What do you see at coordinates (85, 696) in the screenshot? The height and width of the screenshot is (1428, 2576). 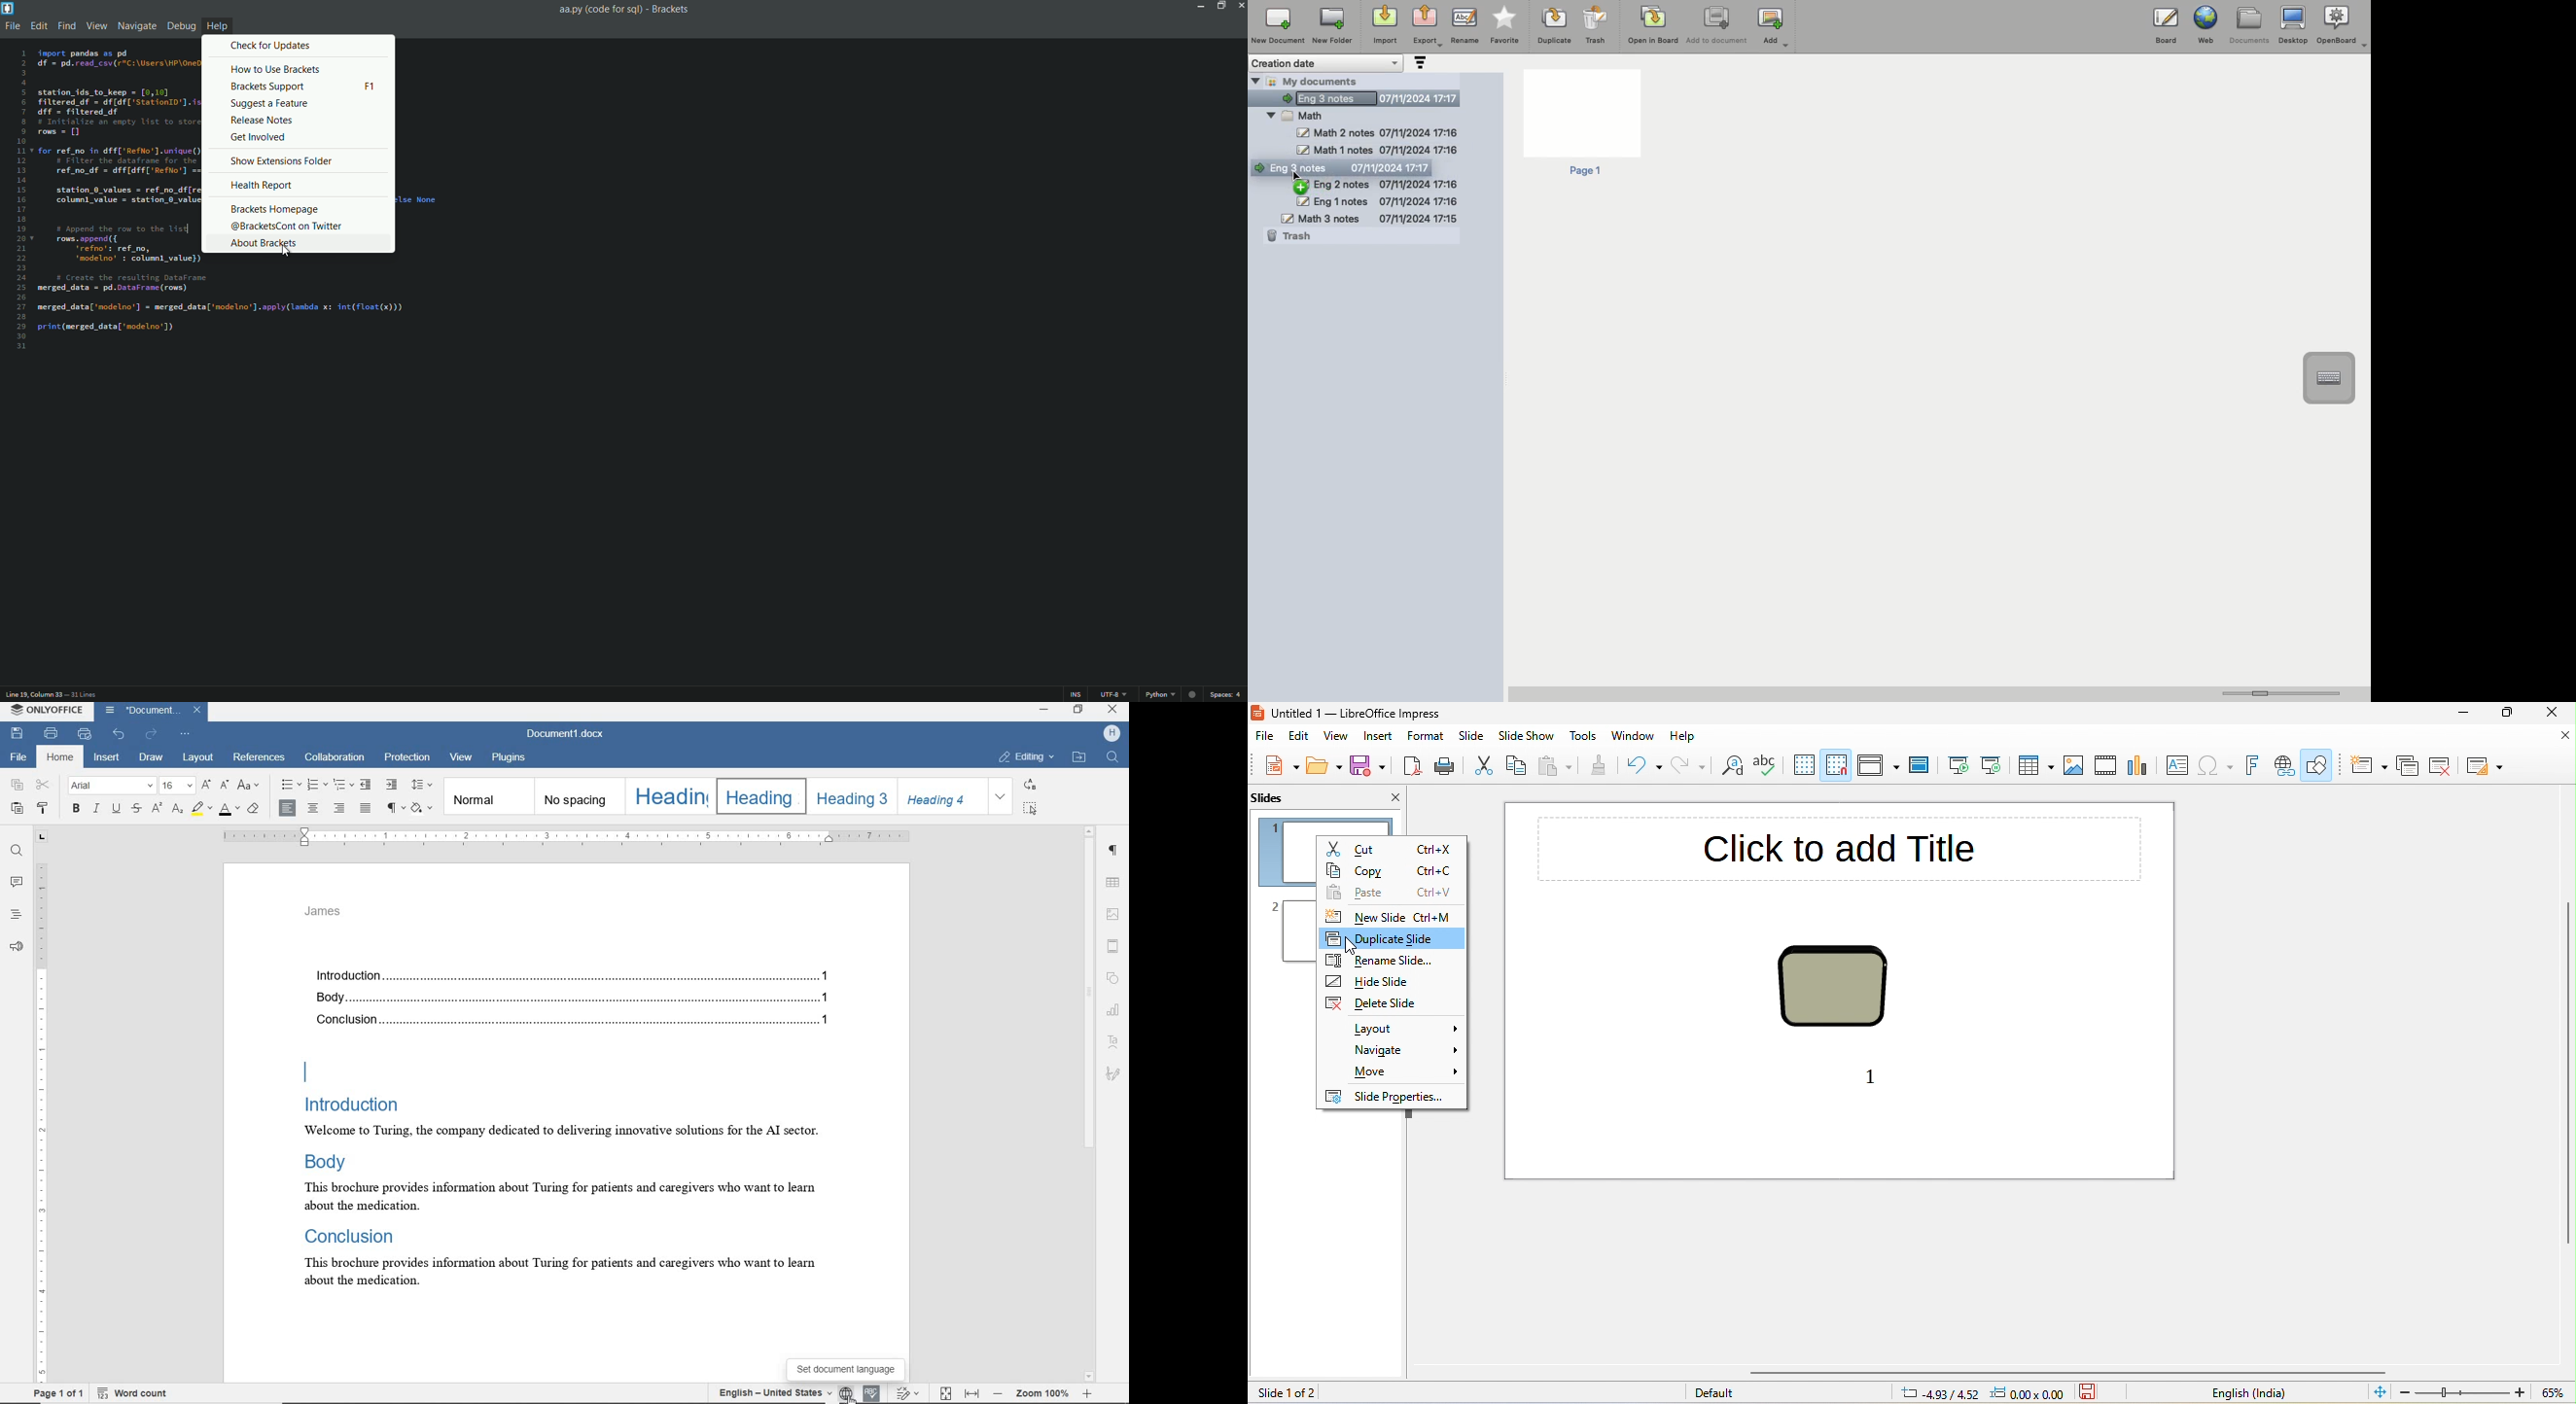 I see `number of lines` at bounding box center [85, 696].